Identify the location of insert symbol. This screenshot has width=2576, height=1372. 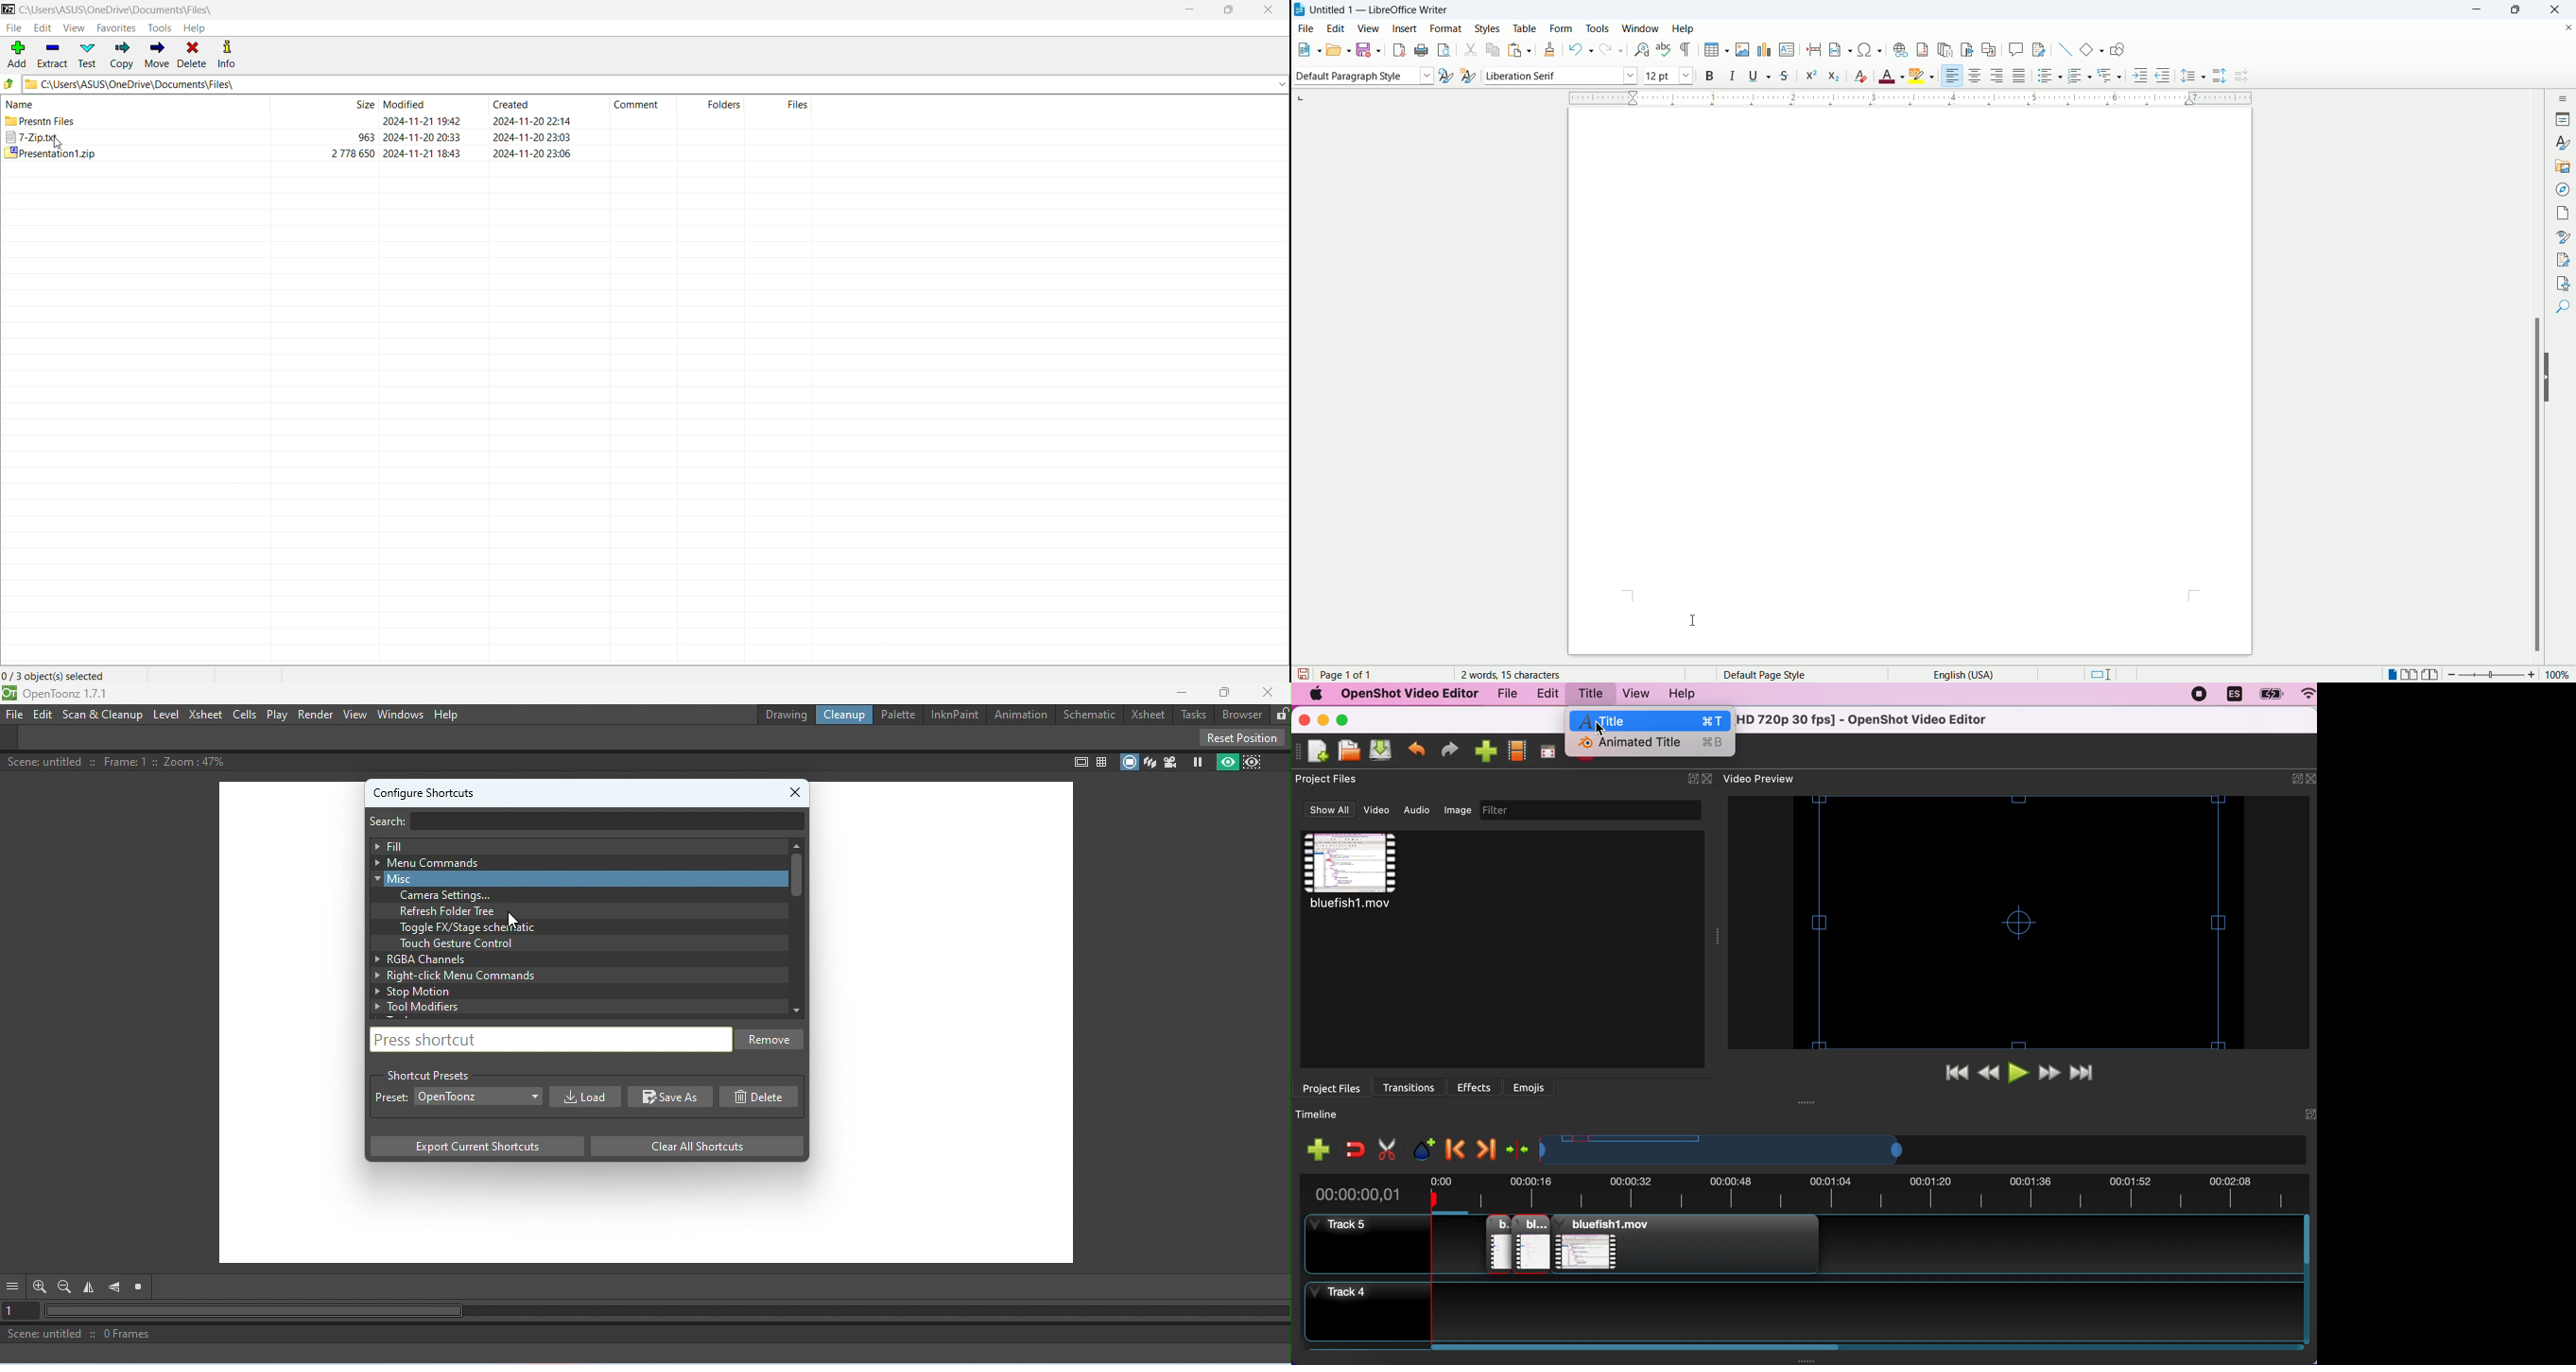
(1870, 49).